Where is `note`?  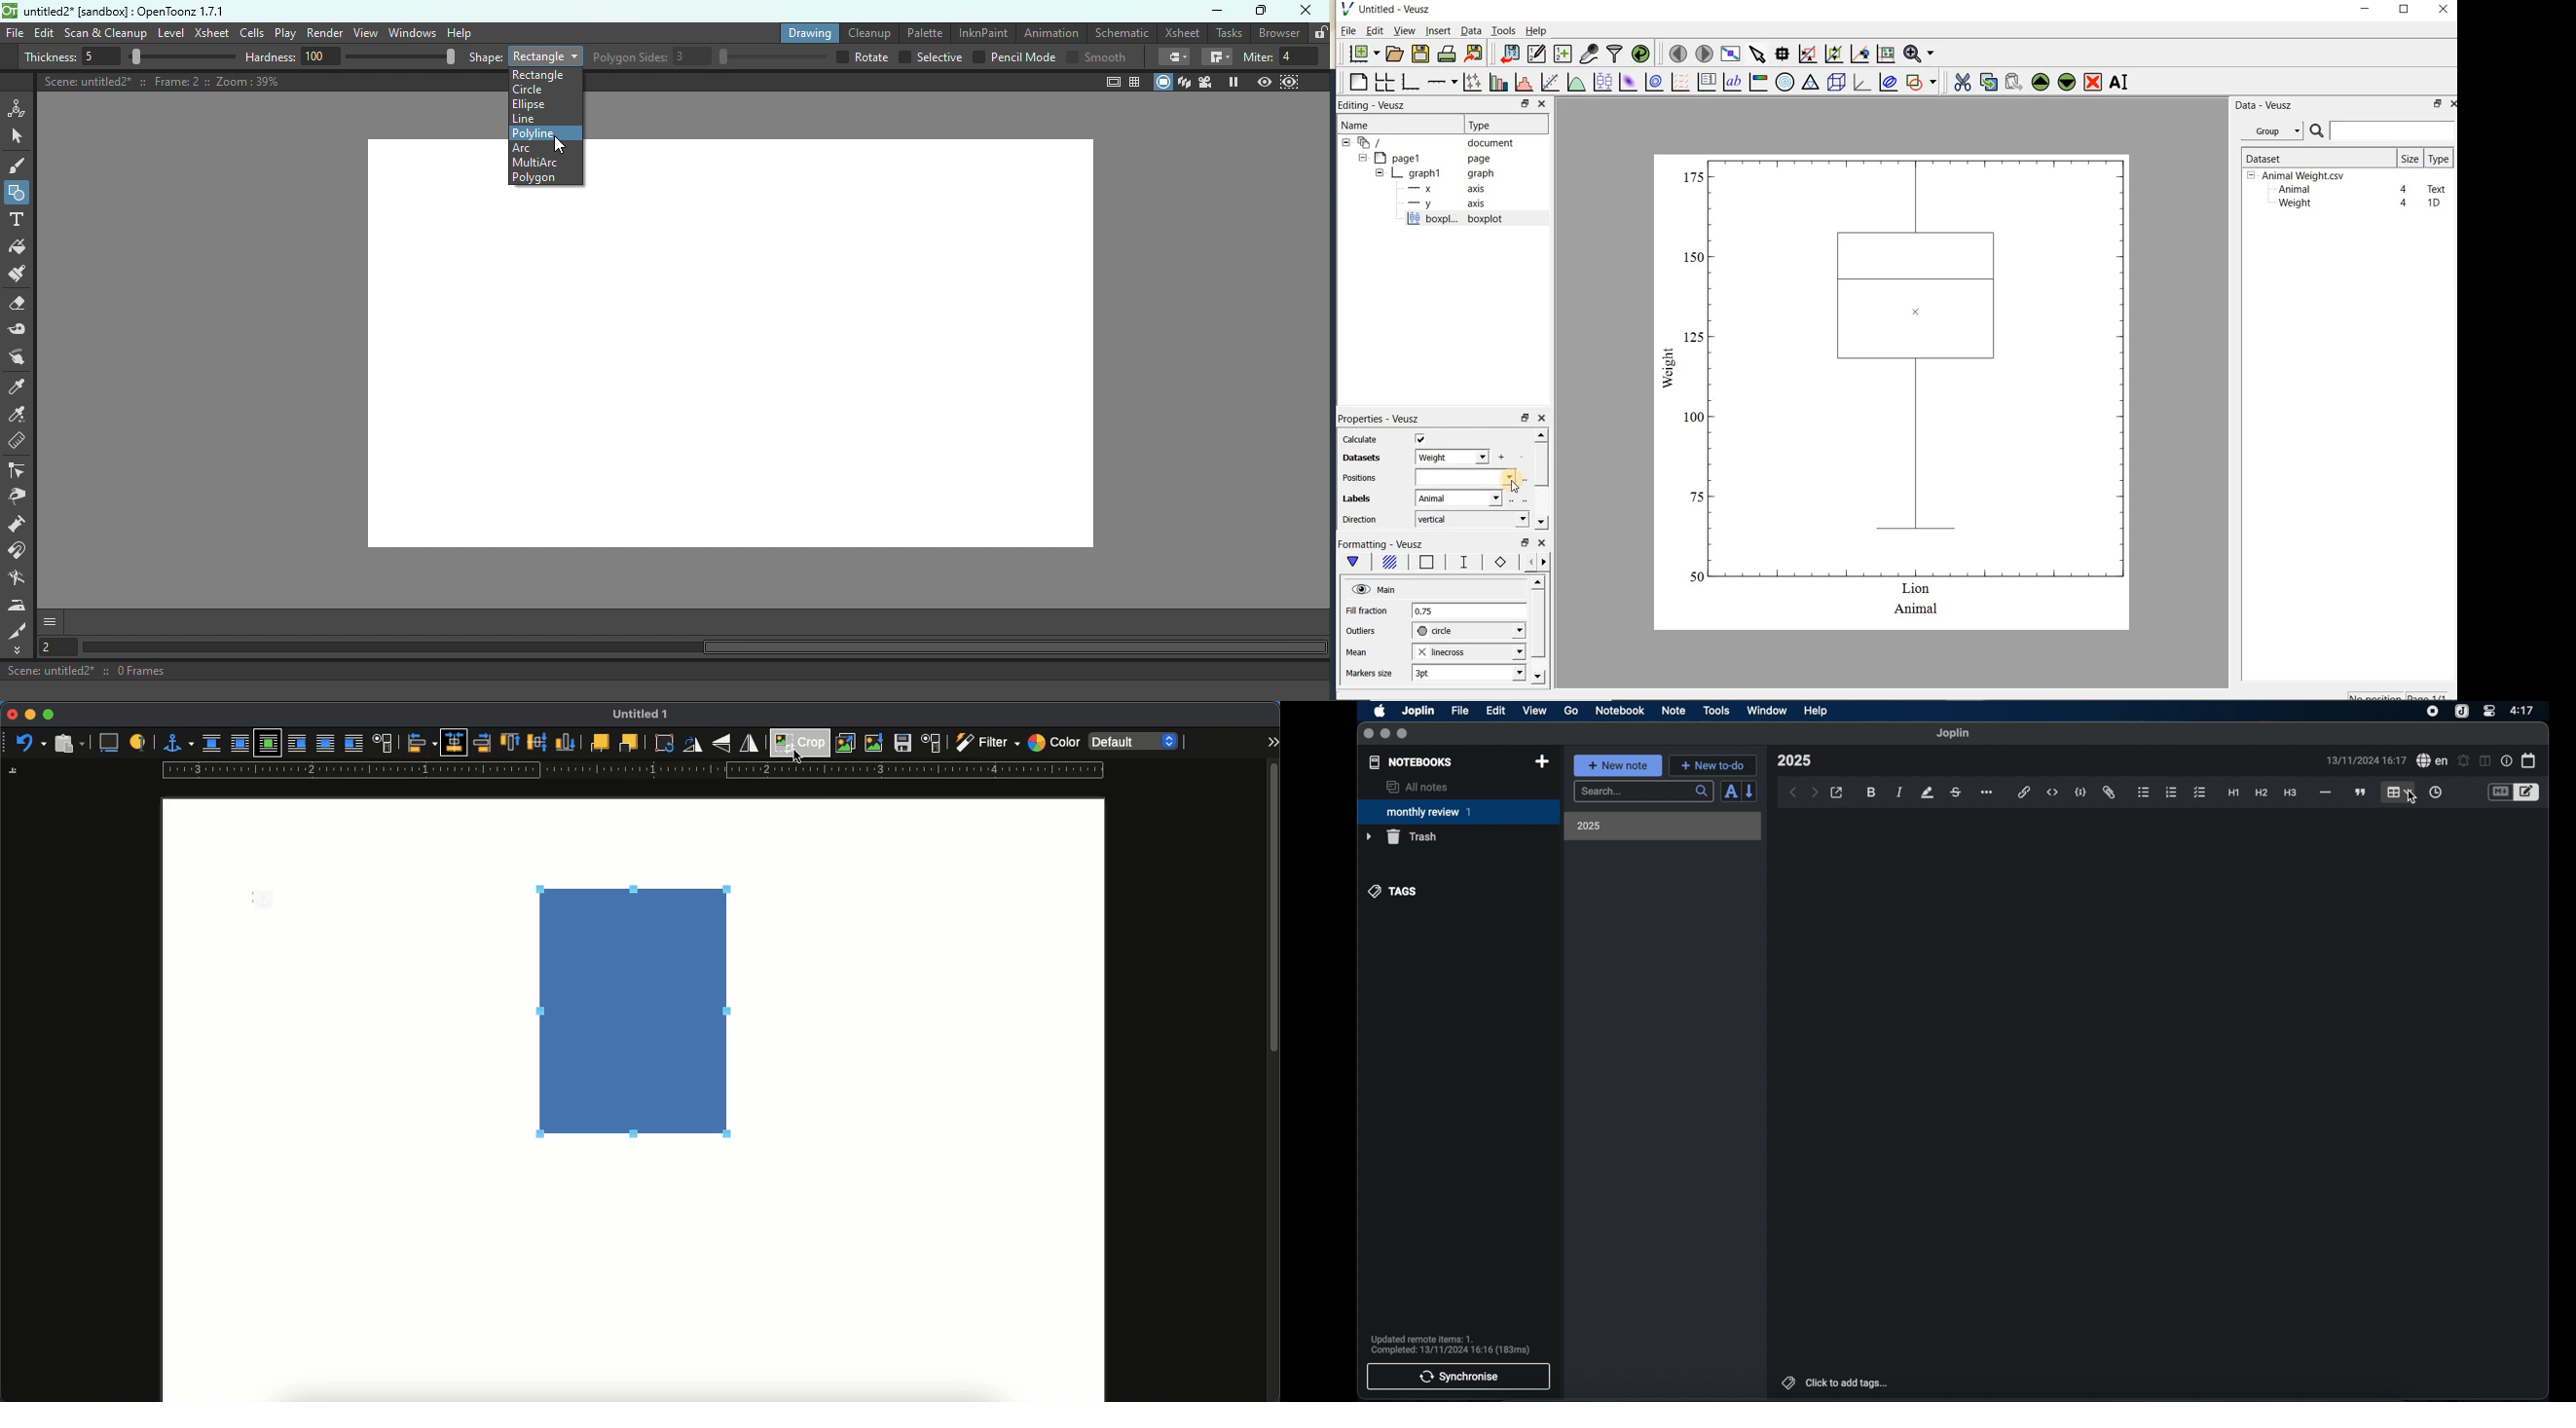 note is located at coordinates (1674, 710).